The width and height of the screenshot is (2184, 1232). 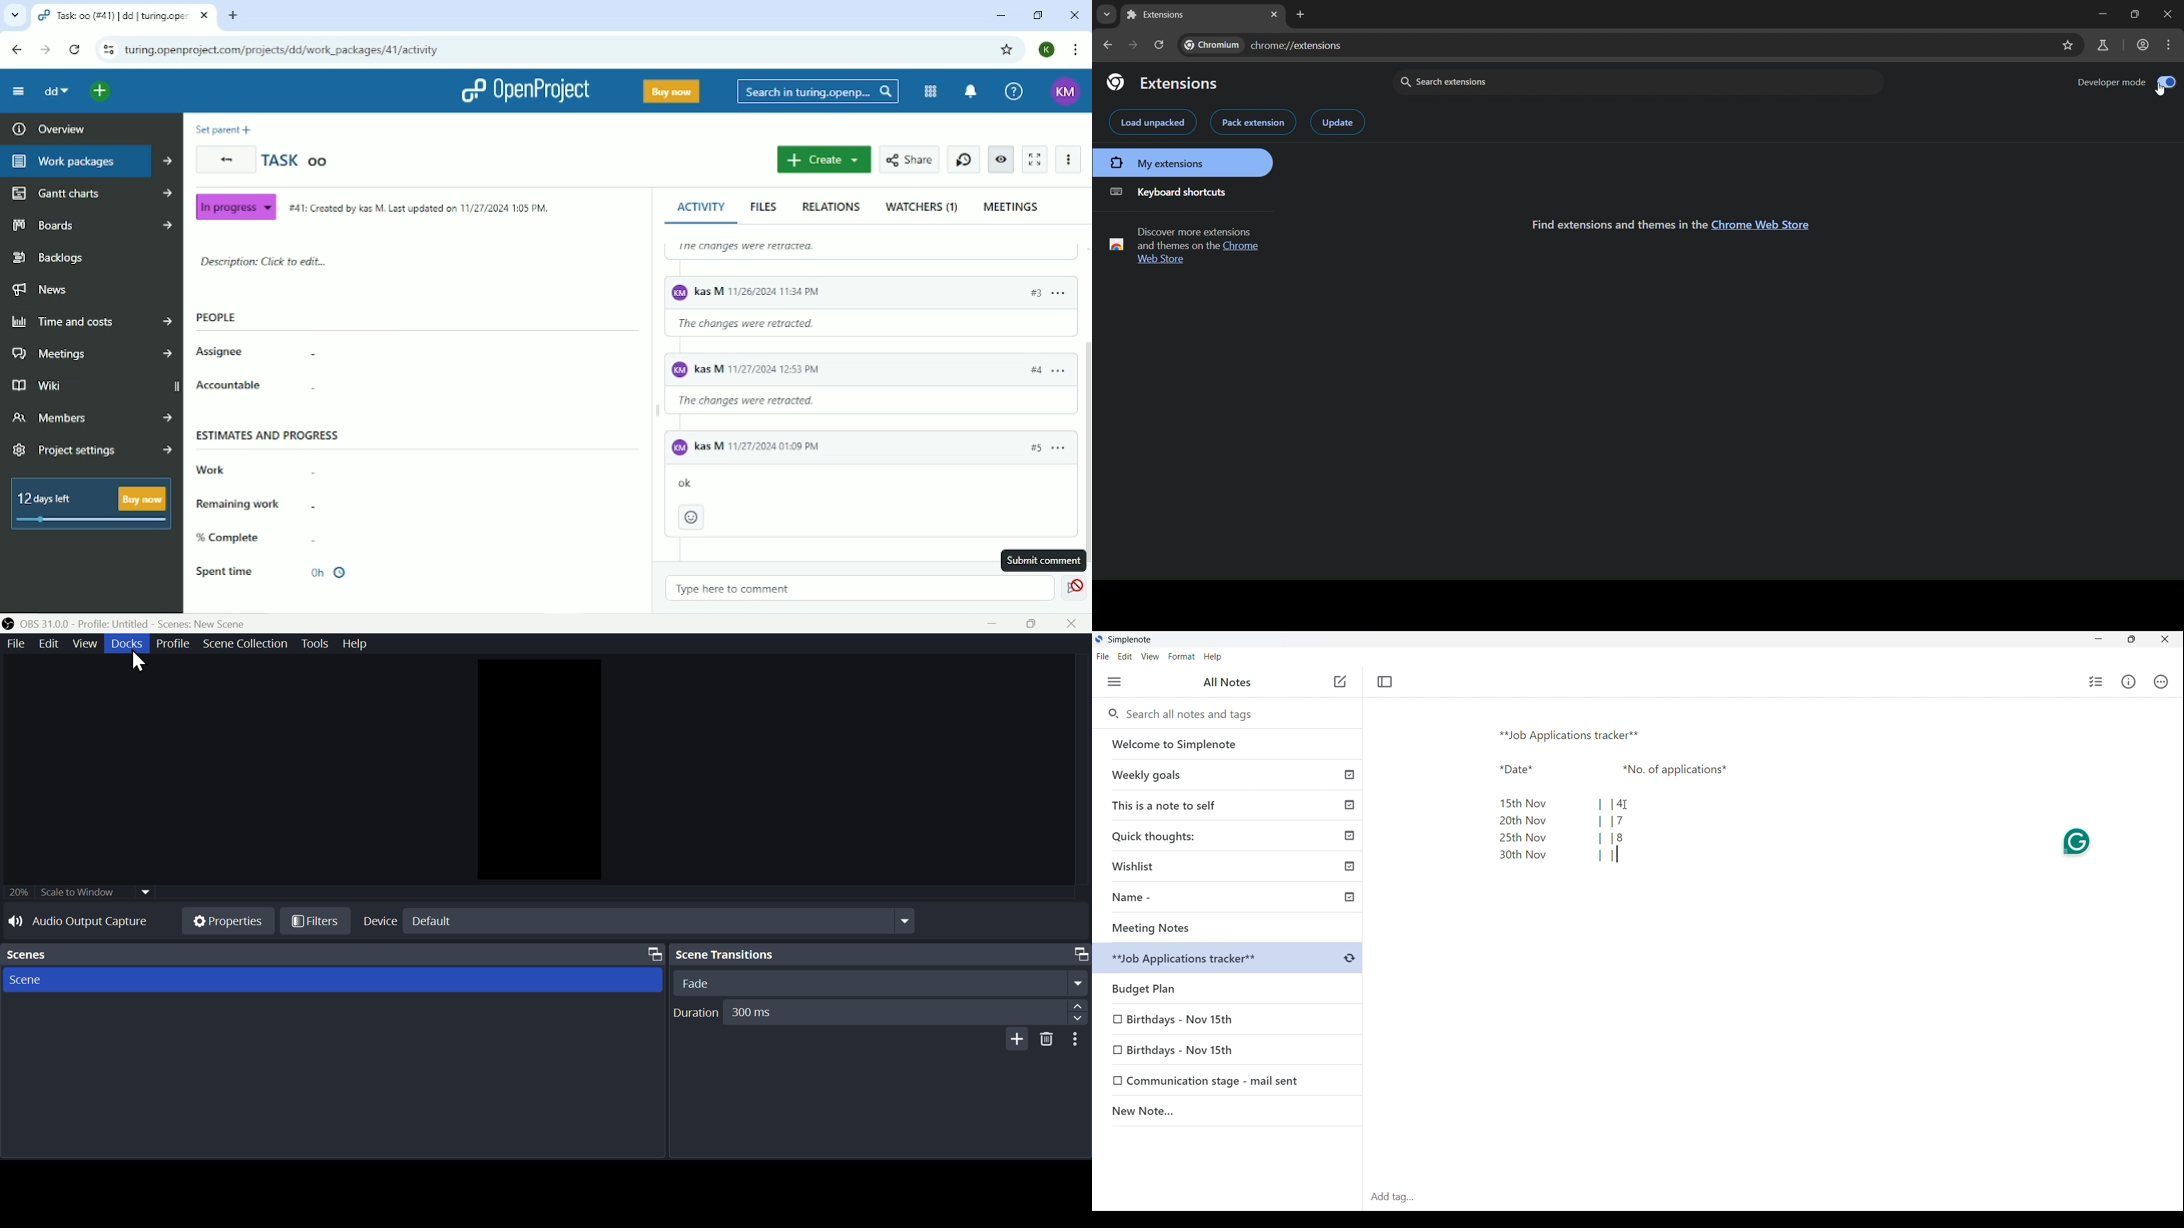 I want to click on Format, so click(x=1182, y=657).